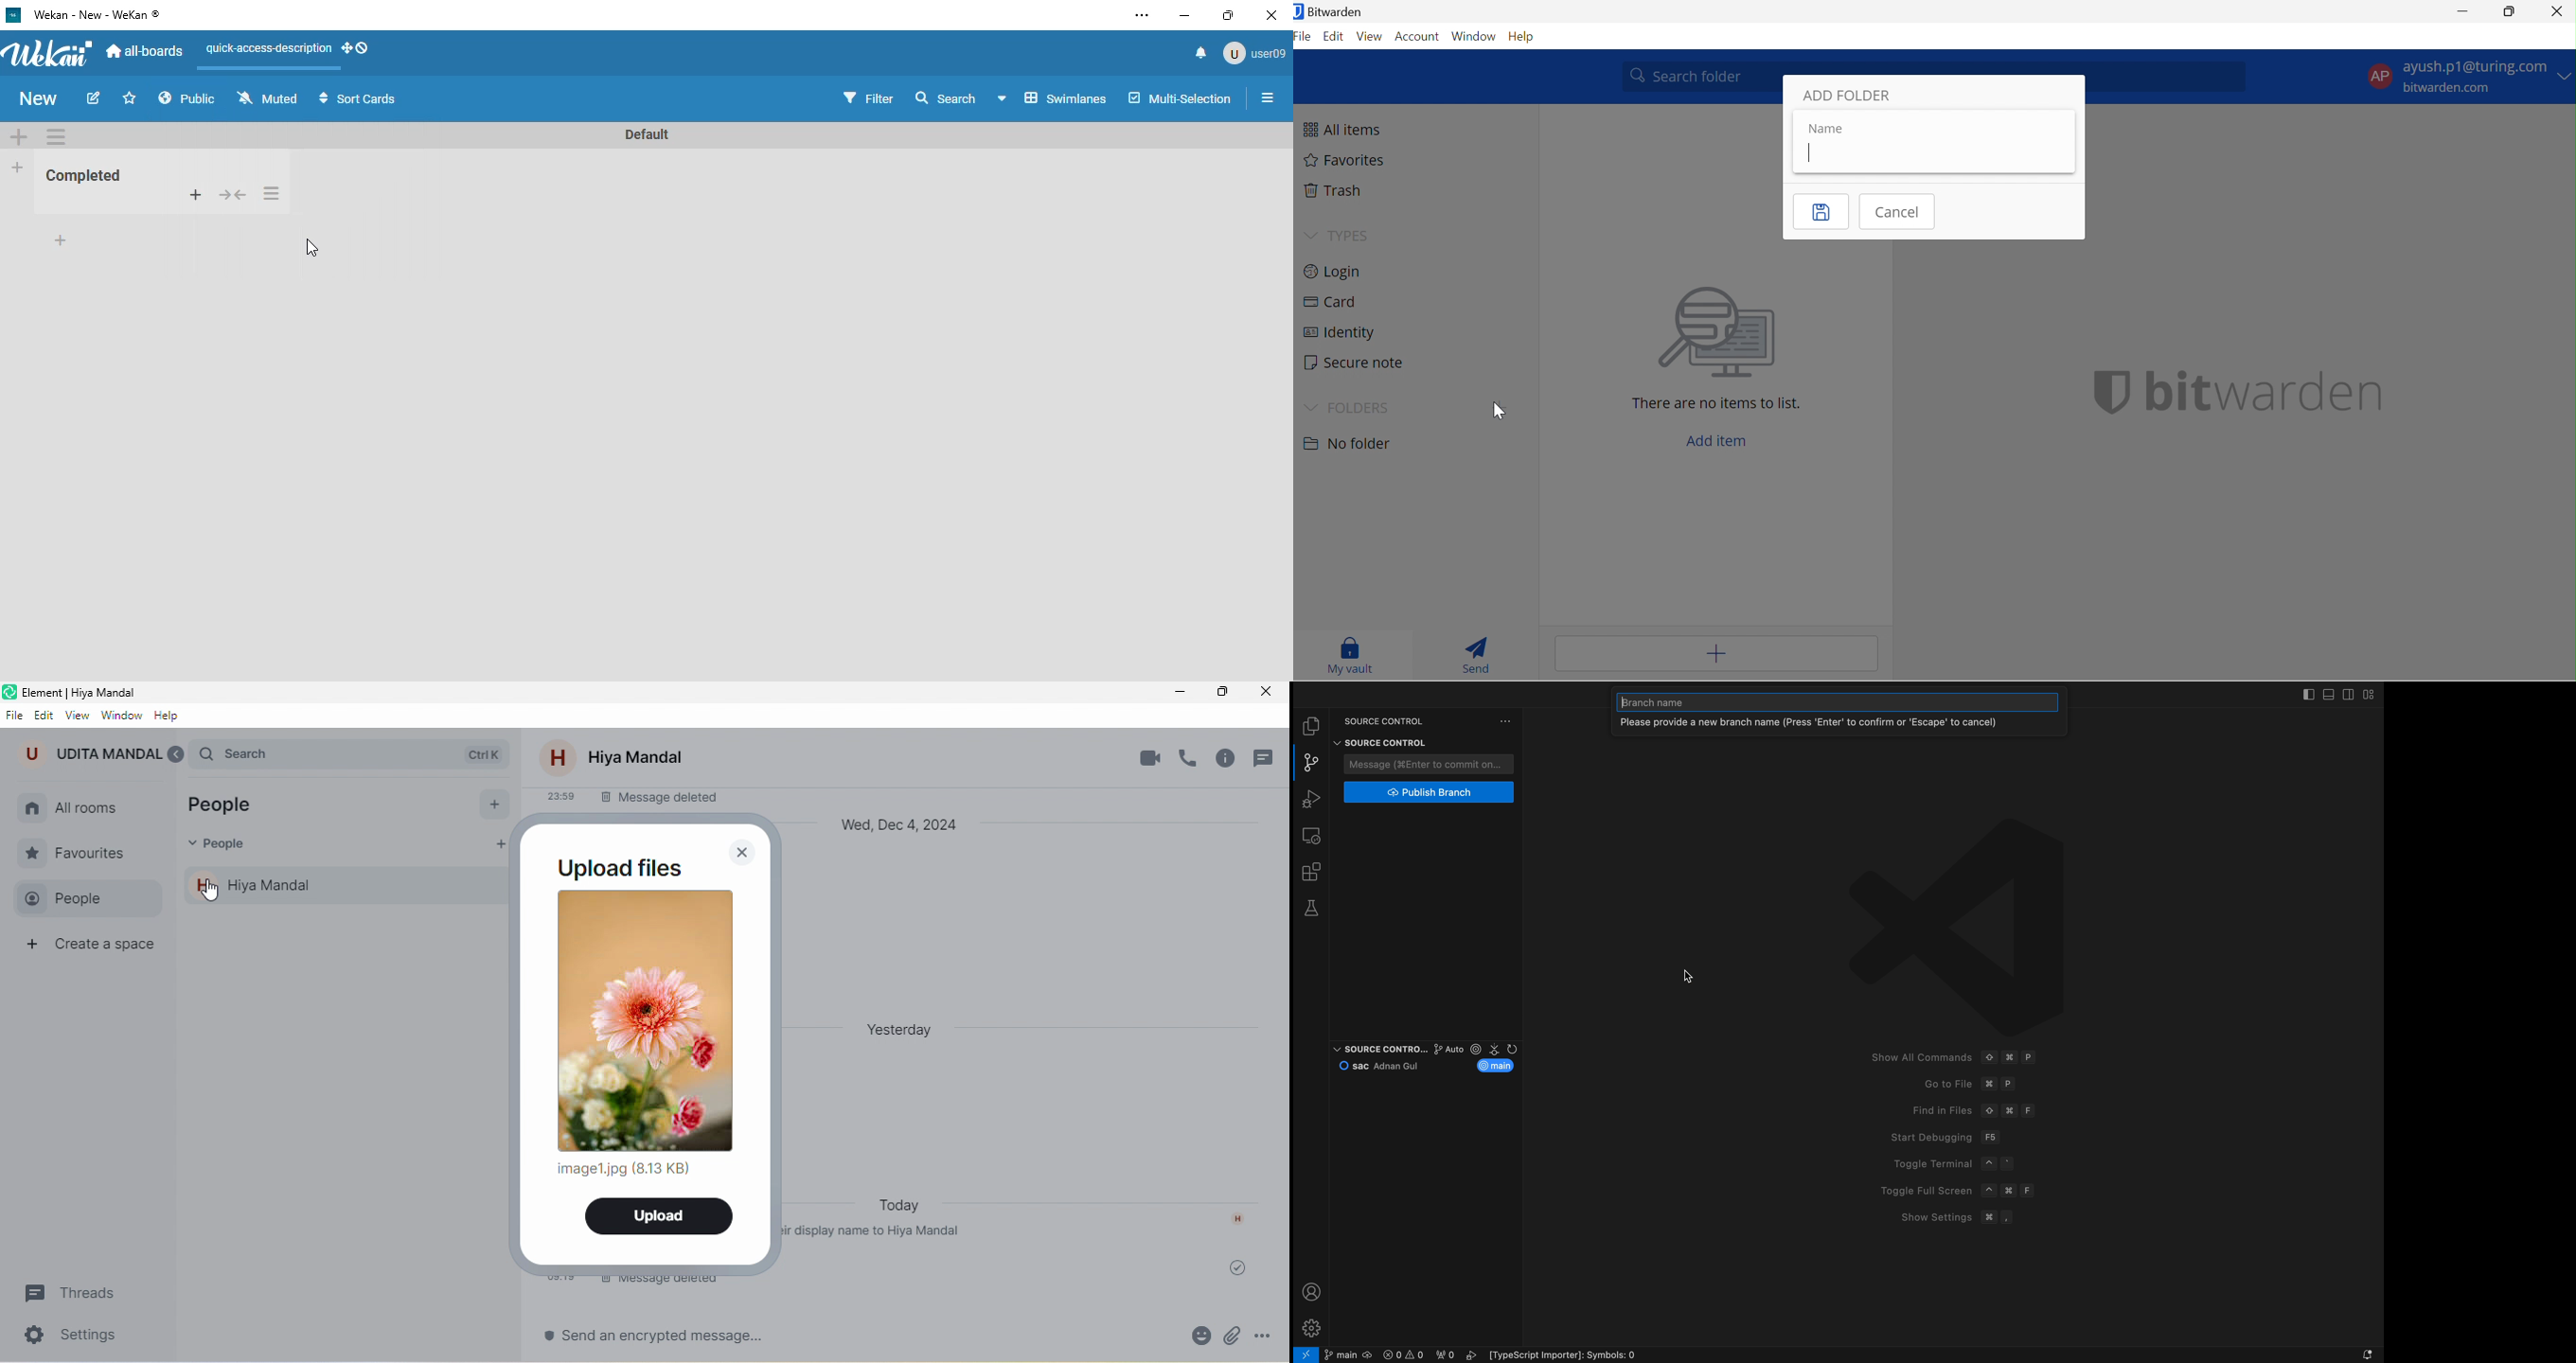  Describe the element at coordinates (62, 242) in the screenshot. I see `add card to bottom of list` at that location.